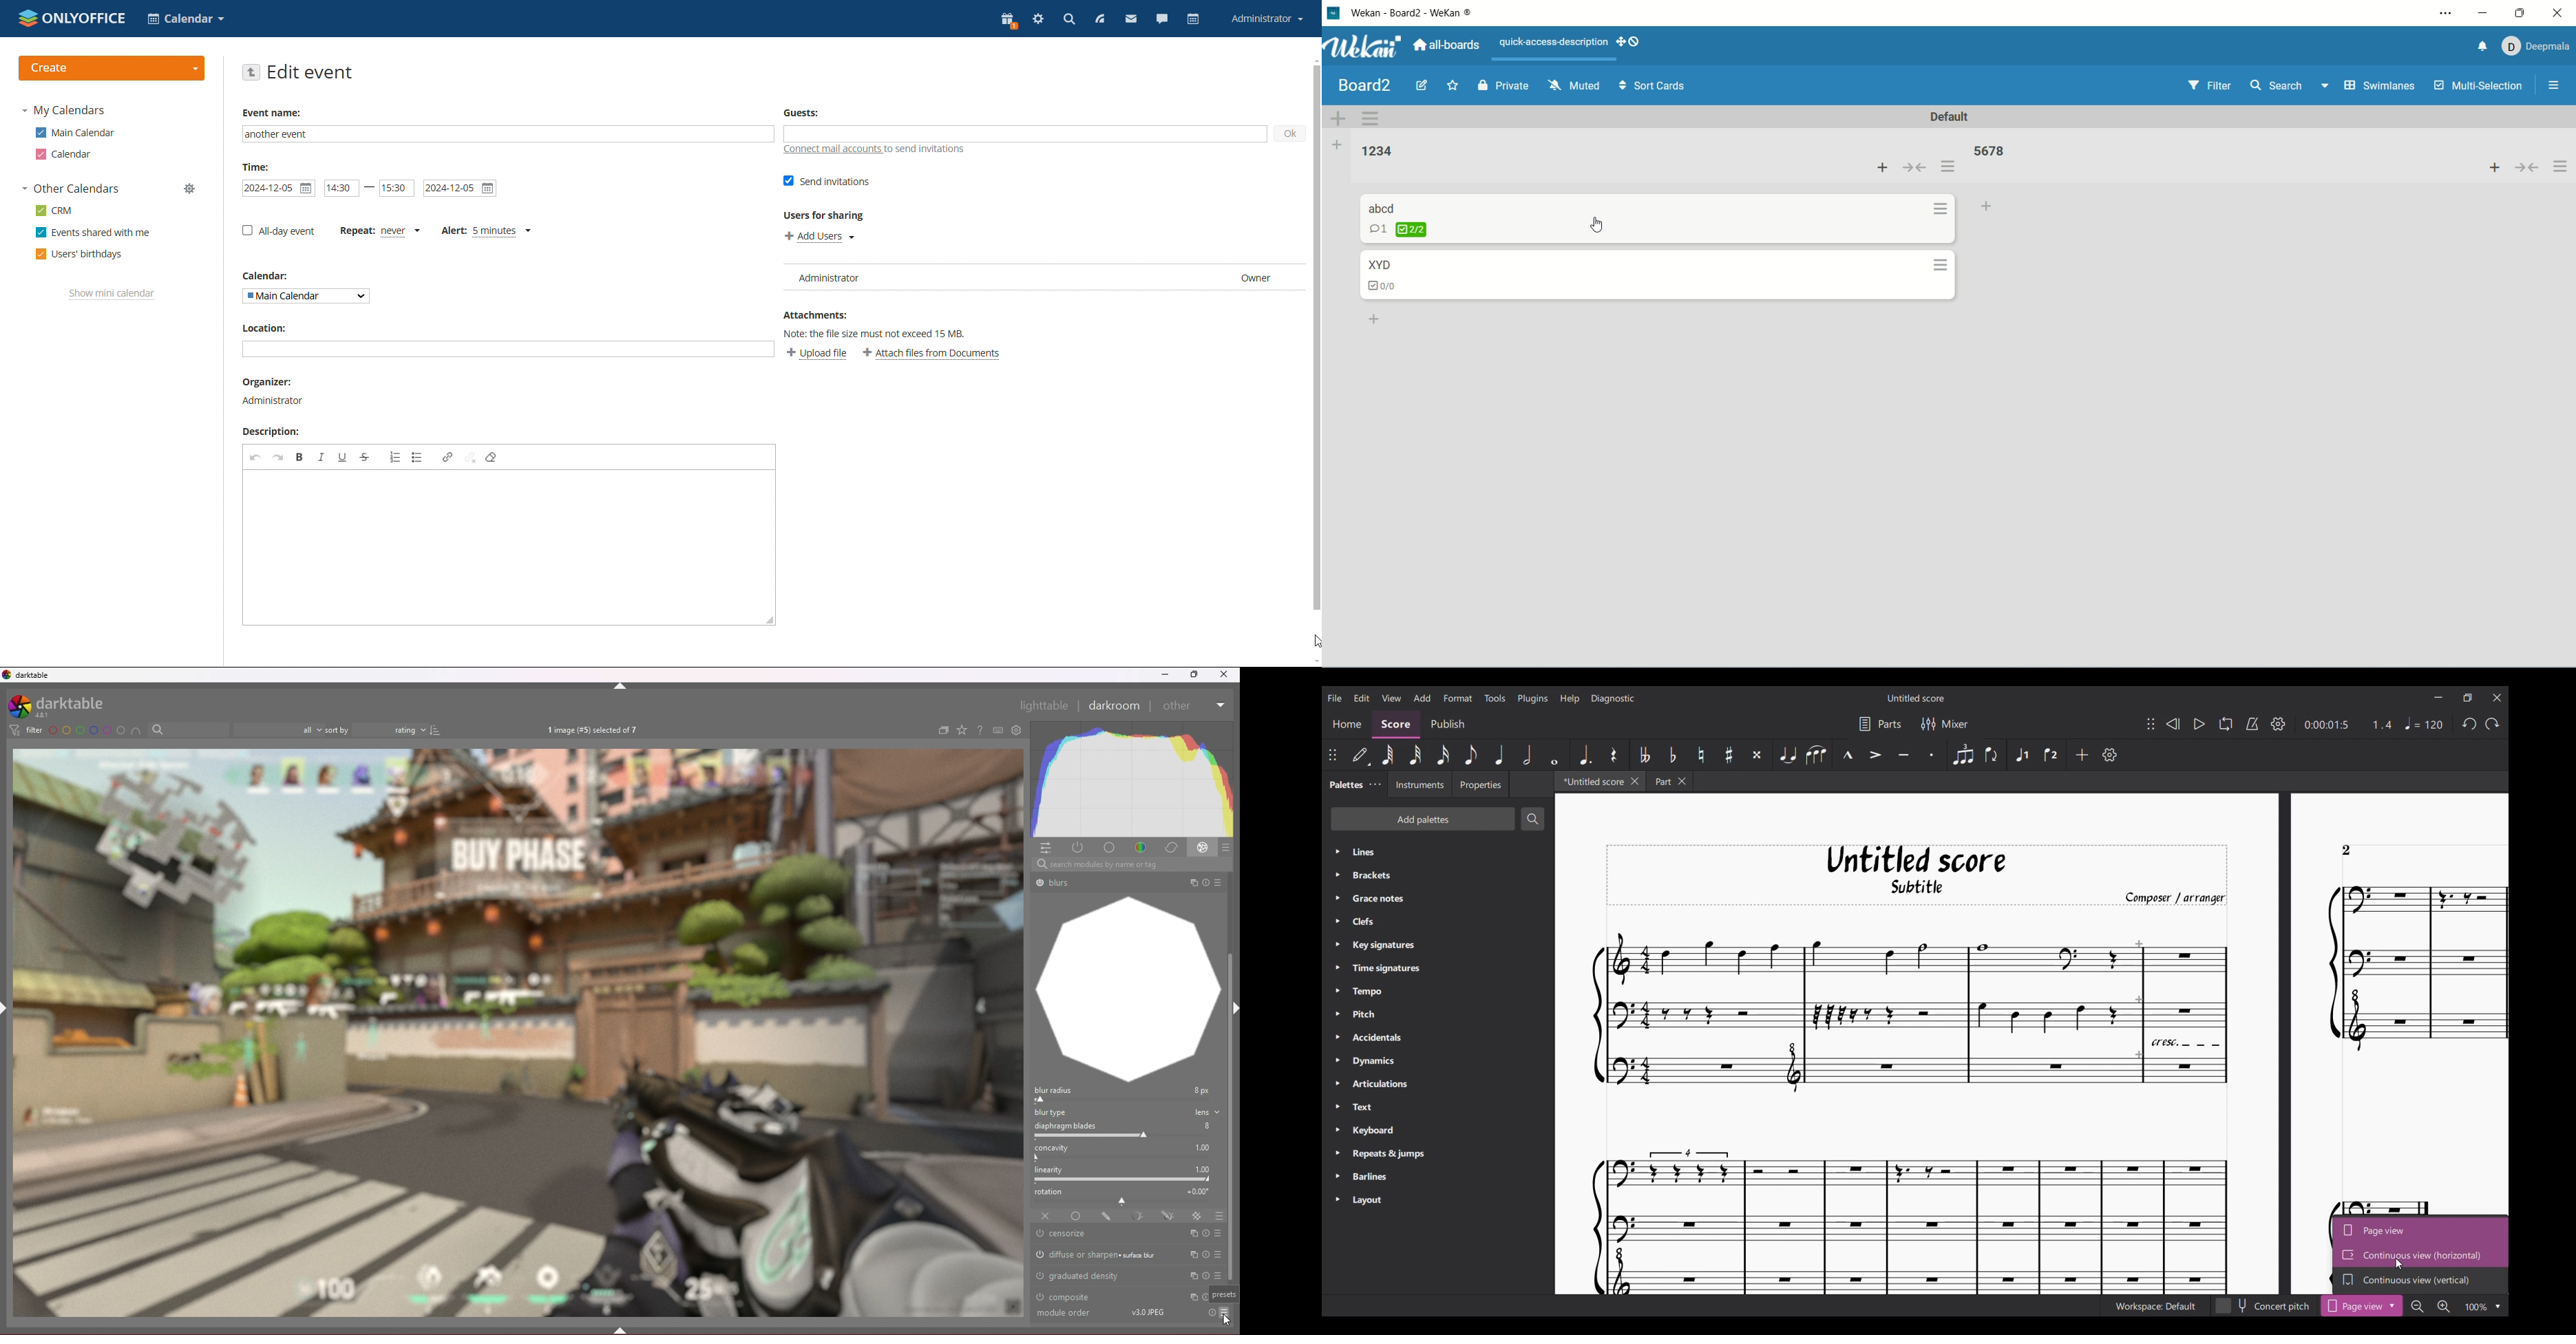 This screenshot has height=1344, width=2576. Describe the element at coordinates (1495, 698) in the screenshot. I see `Tools menu` at that location.